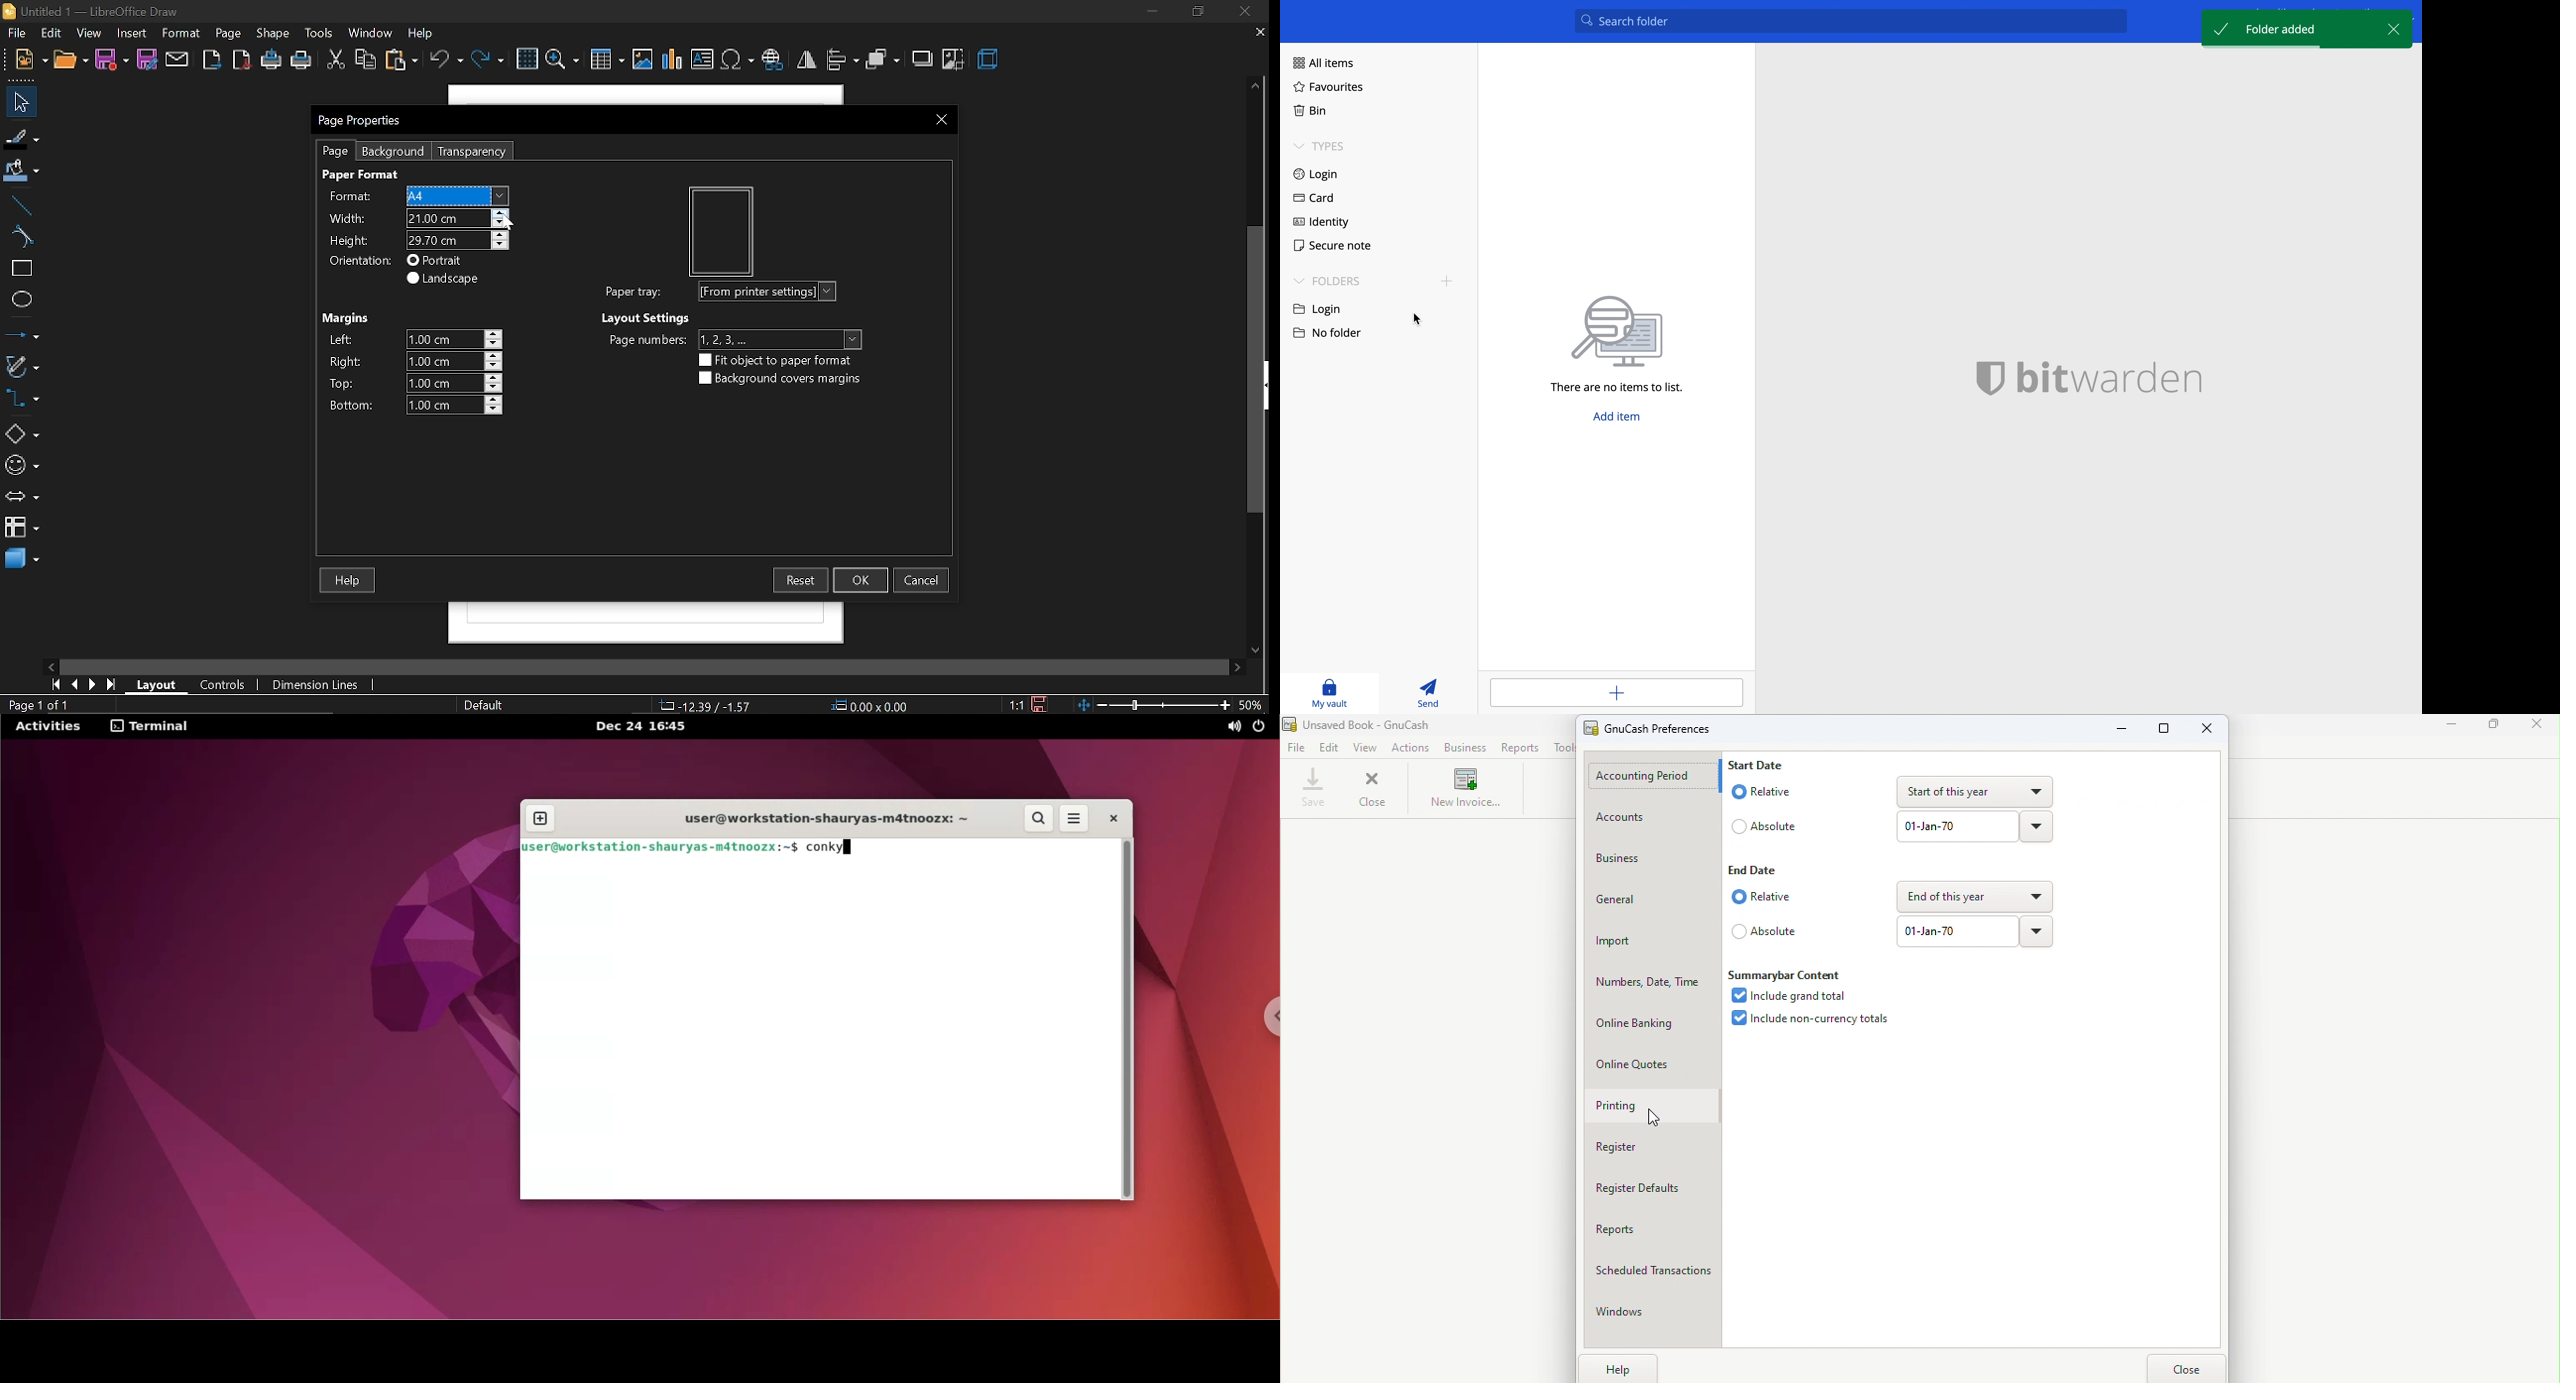 The width and height of the screenshot is (2576, 1400). I want to click on paste, so click(402, 61).